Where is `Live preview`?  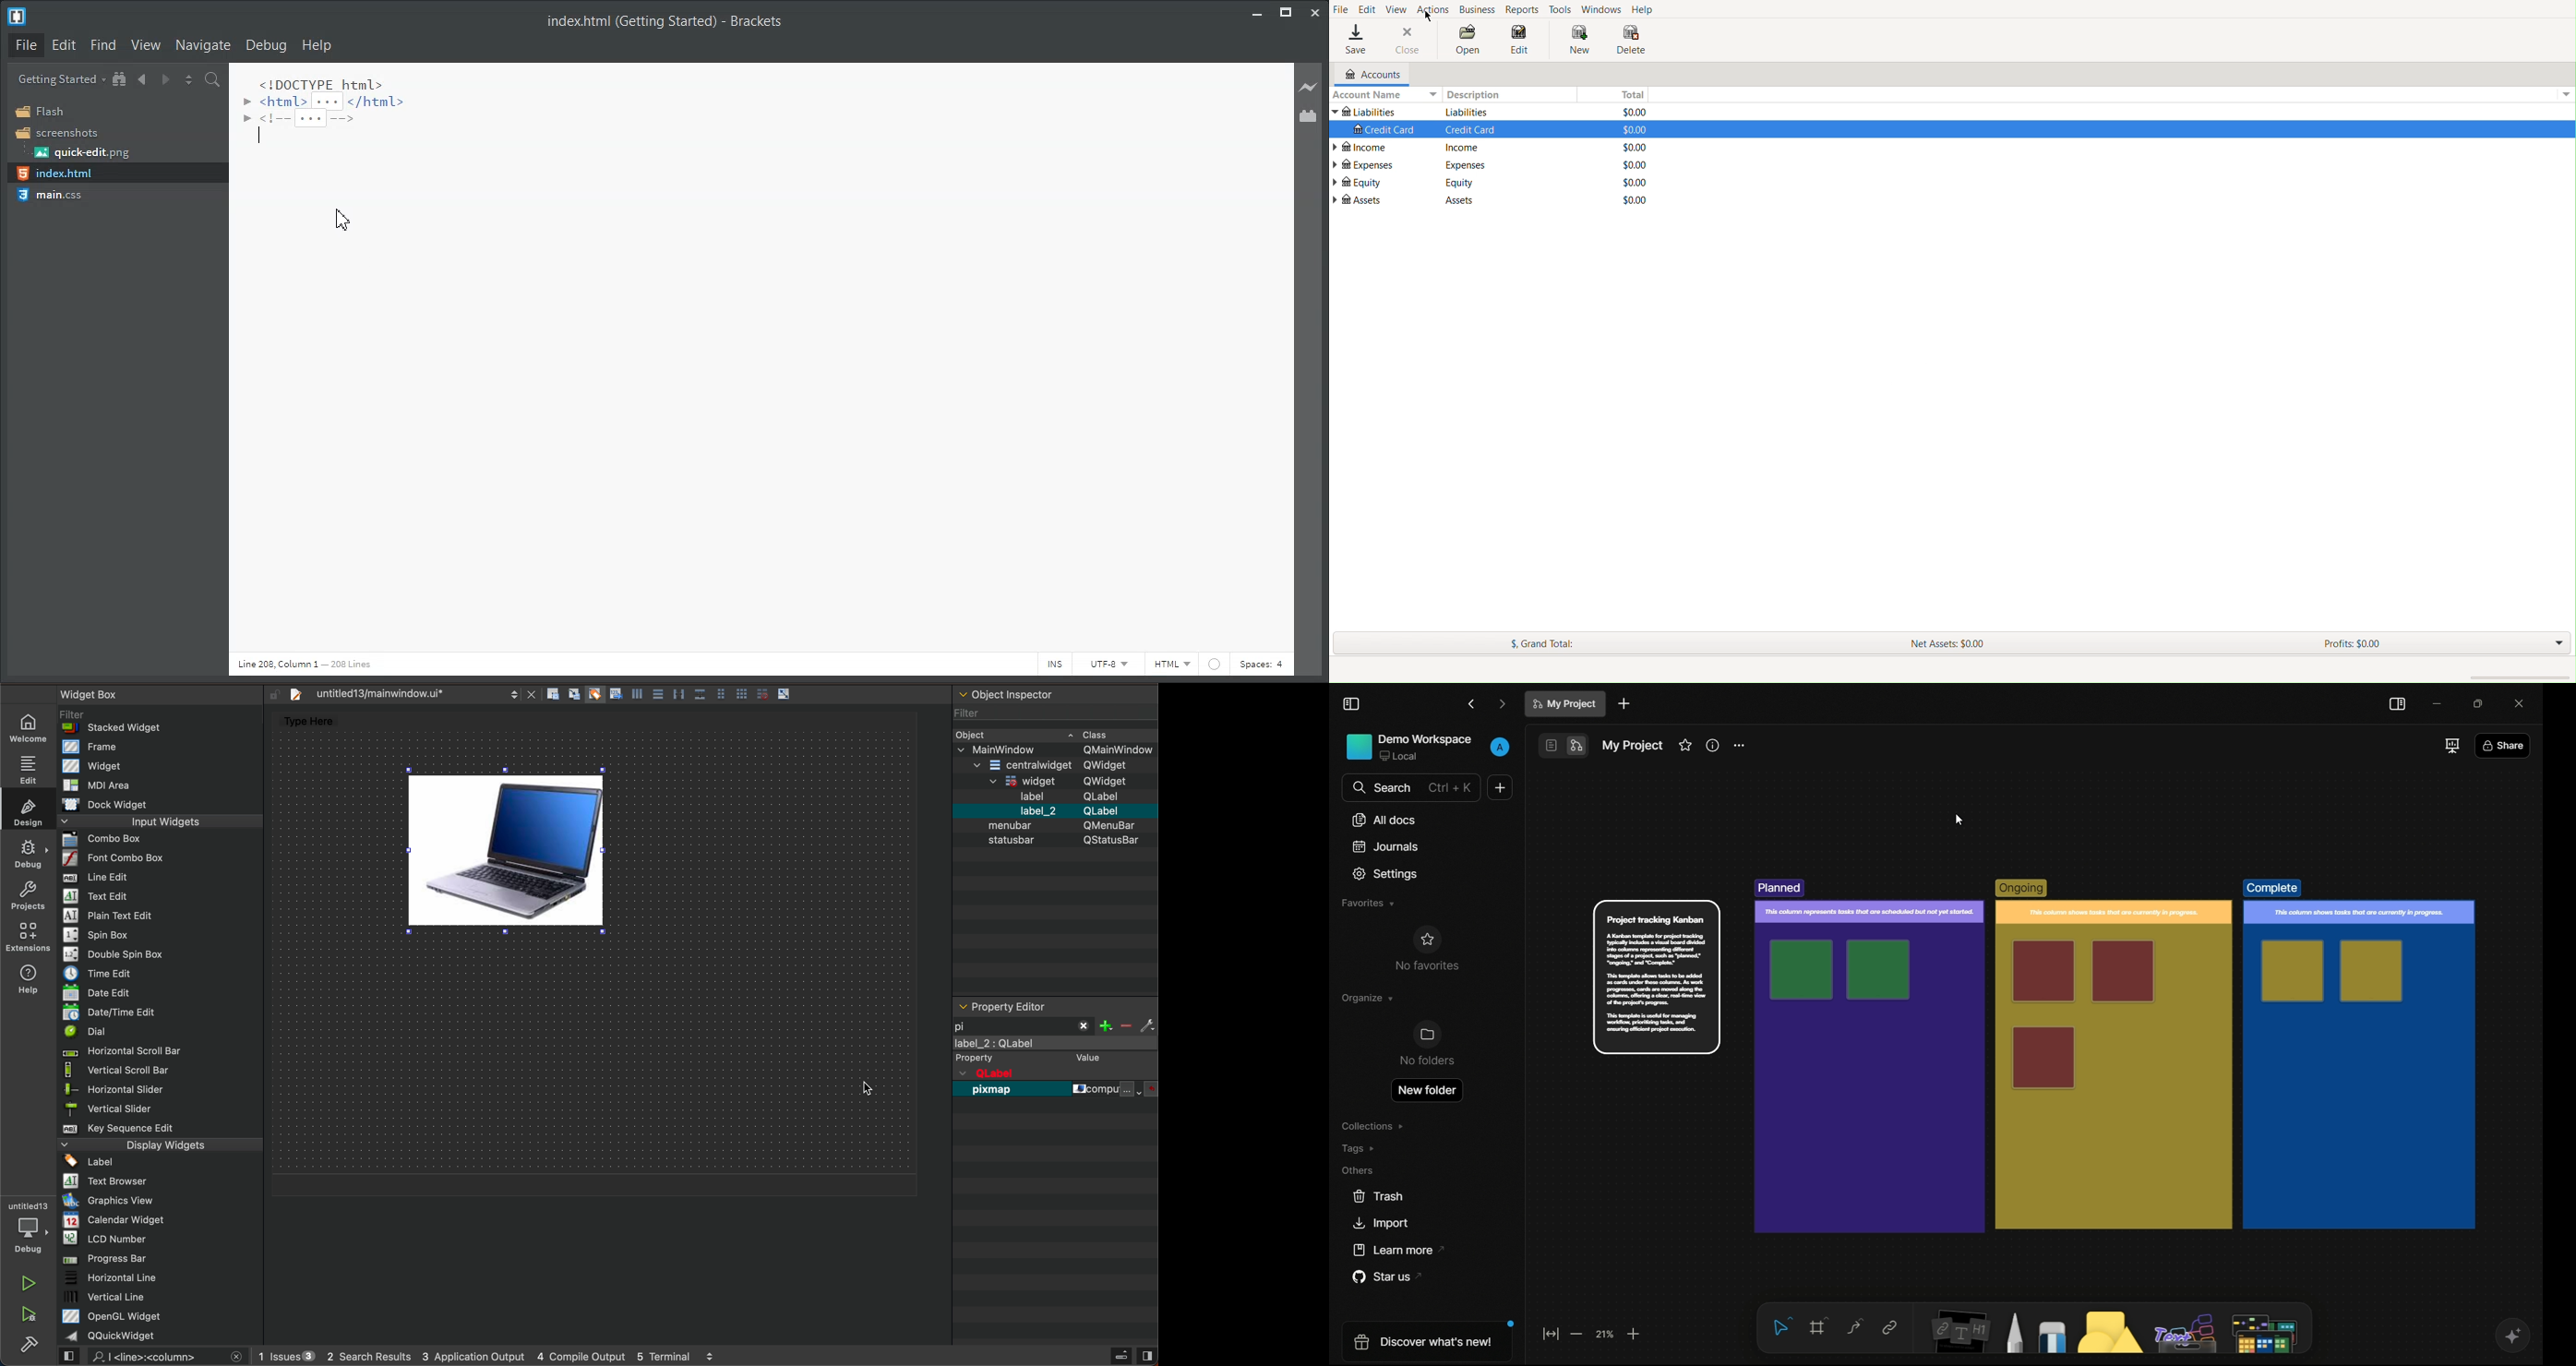 Live preview is located at coordinates (1308, 86).